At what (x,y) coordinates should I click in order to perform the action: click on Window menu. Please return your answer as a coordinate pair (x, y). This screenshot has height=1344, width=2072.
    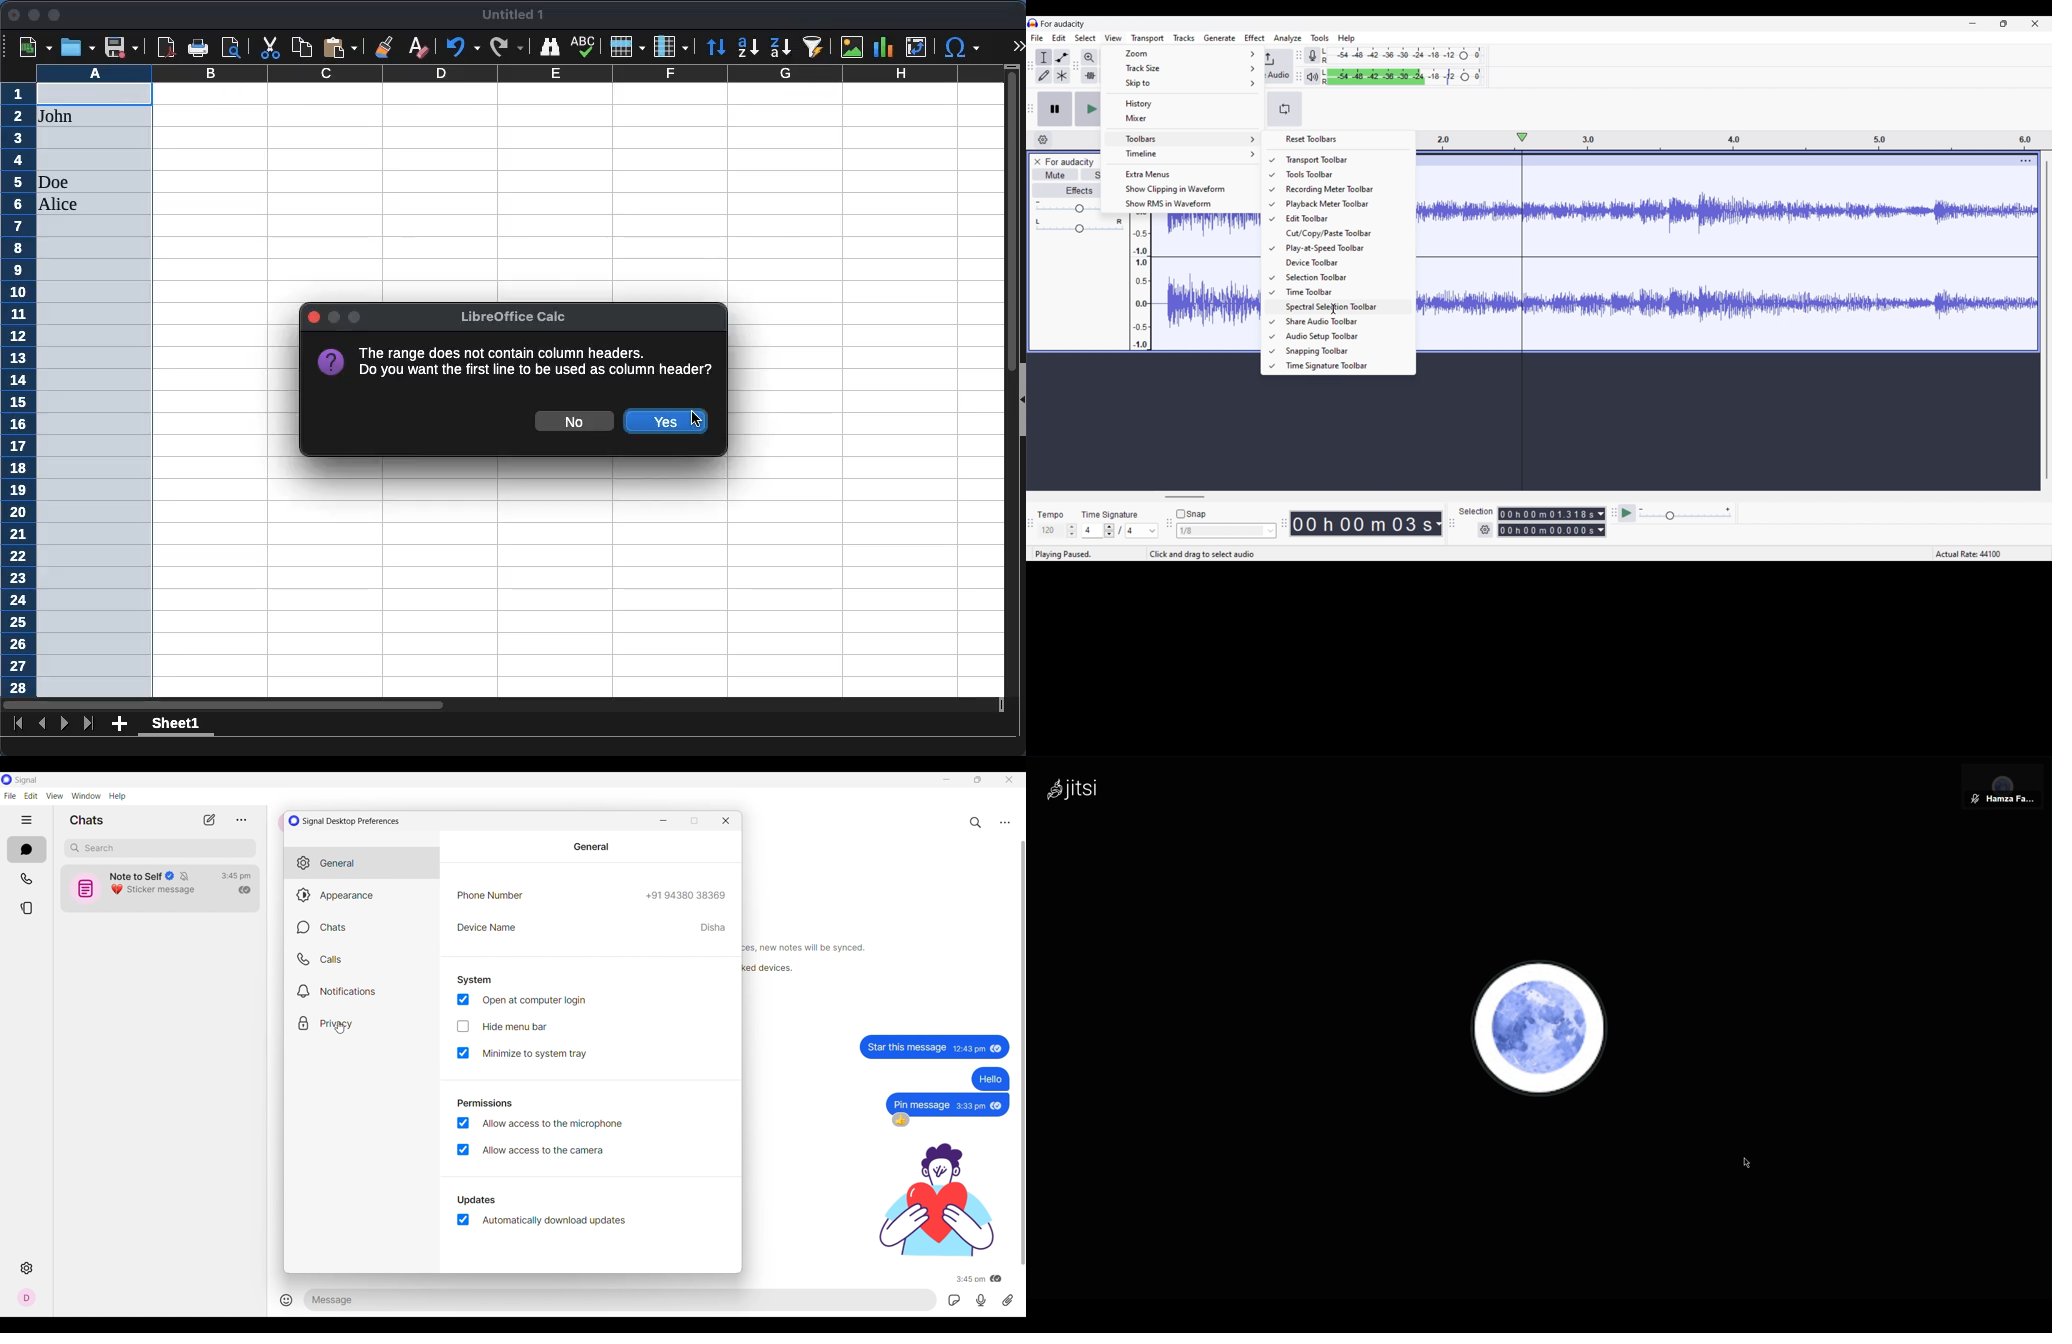
    Looking at the image, I should click on (86, 796).